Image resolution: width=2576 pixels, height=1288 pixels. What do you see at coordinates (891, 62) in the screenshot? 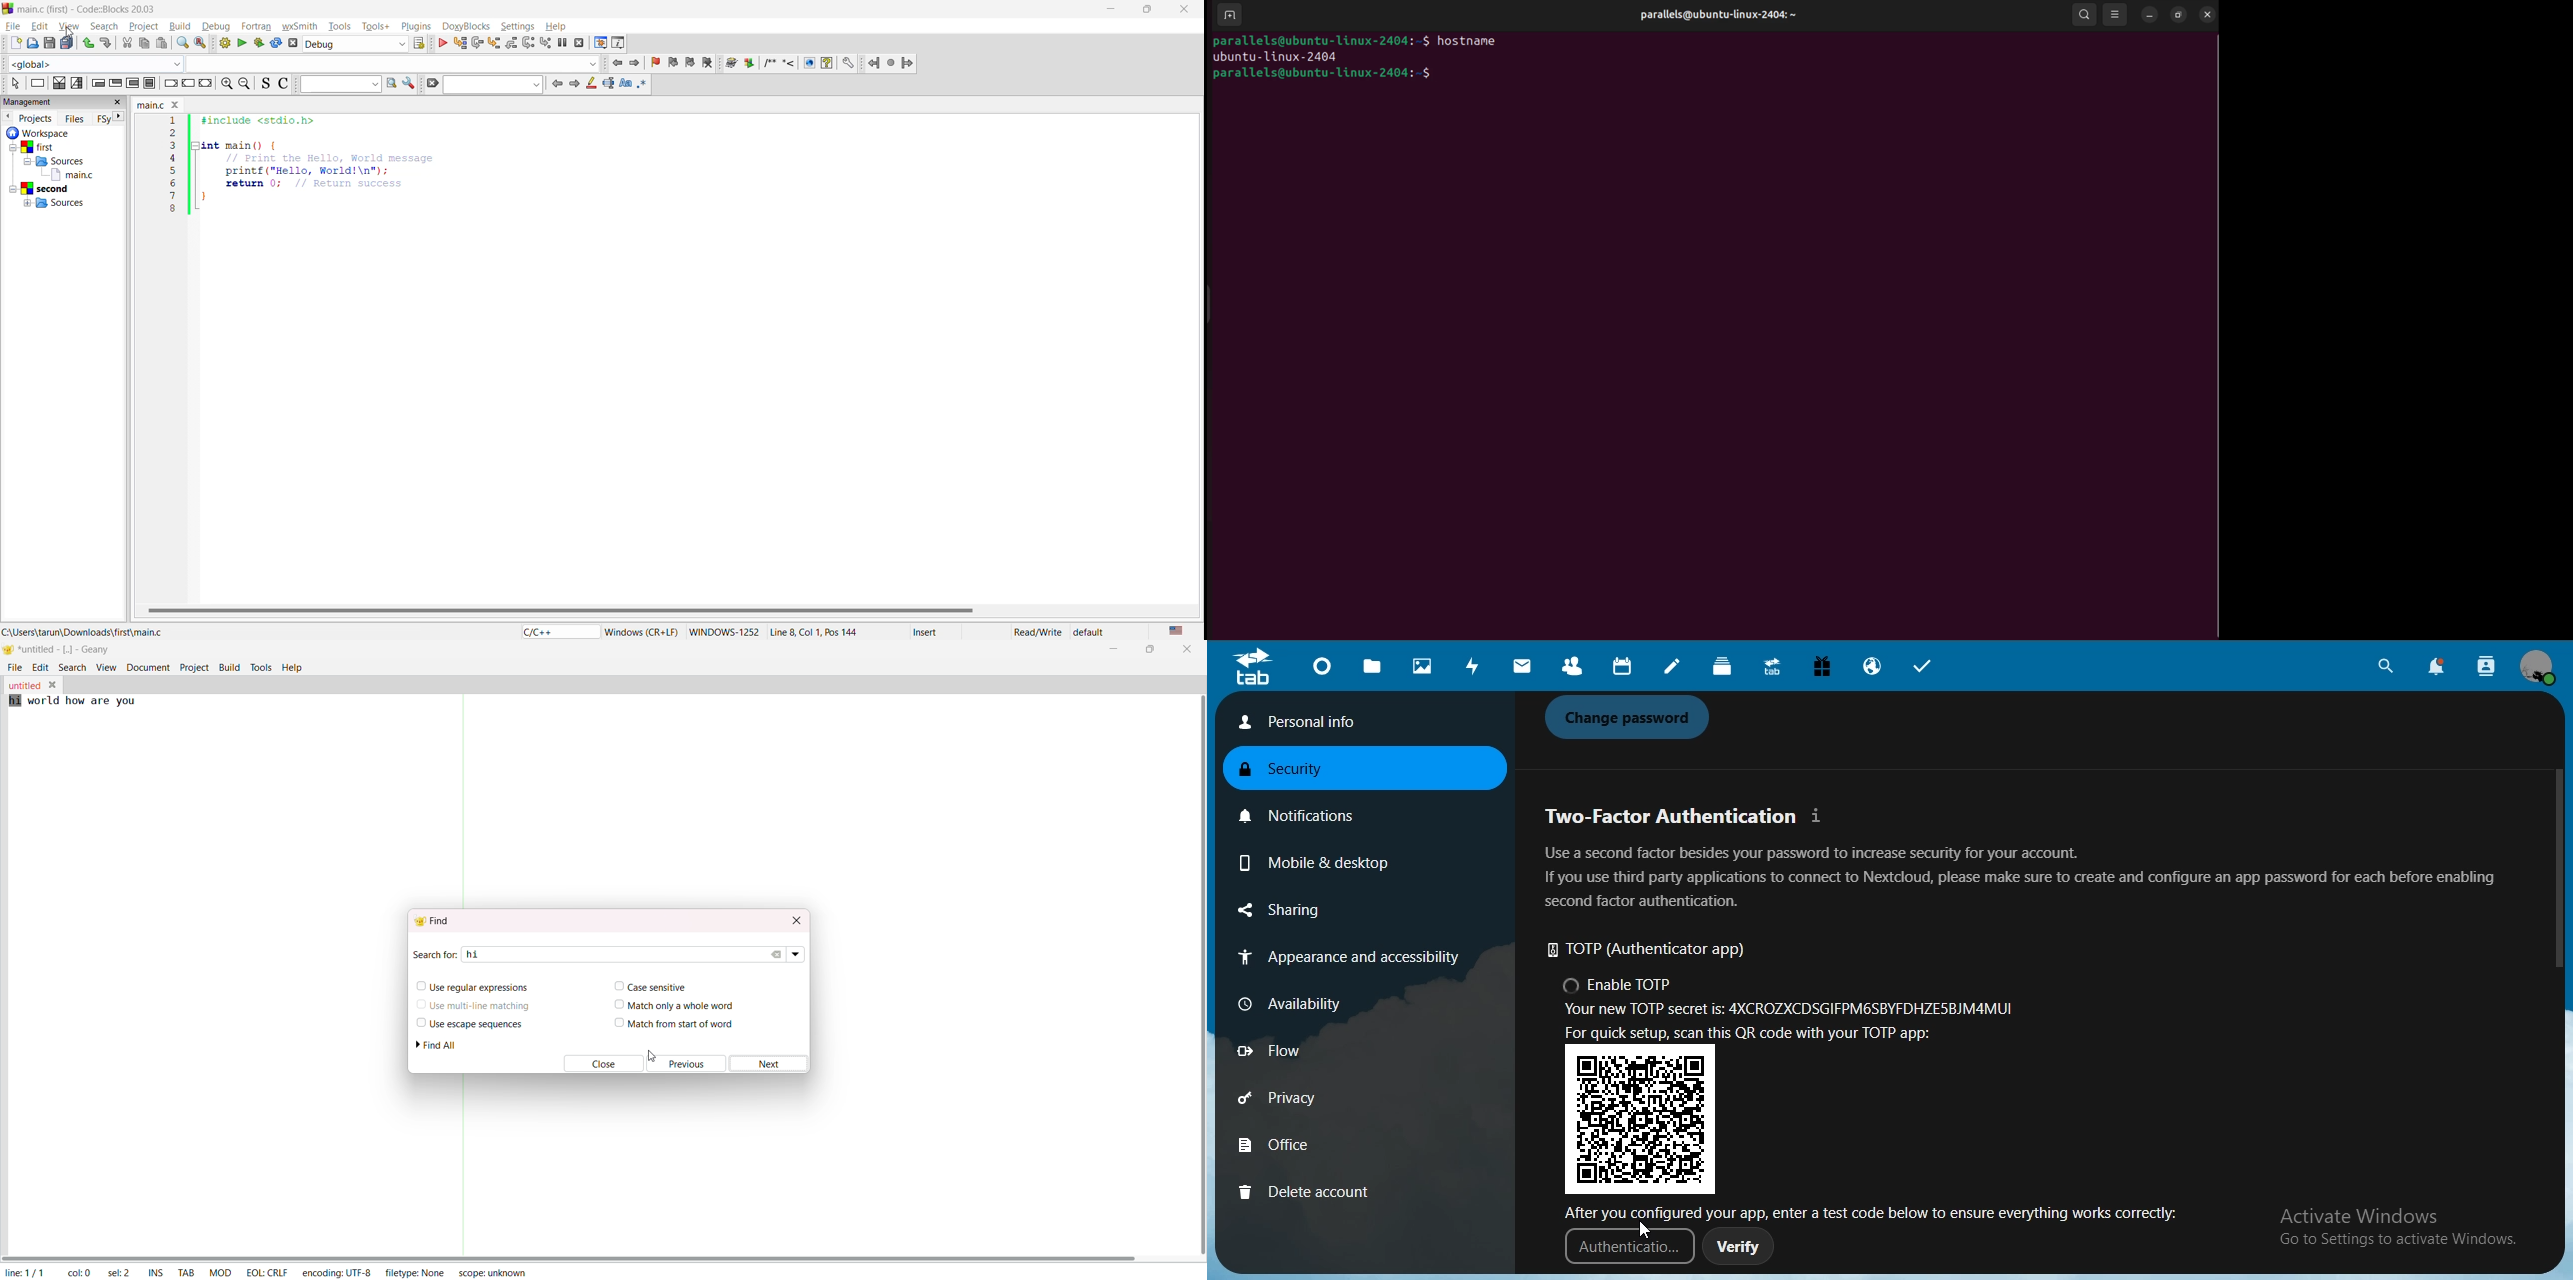
I see `last jump` at bounding box center [891, 62].